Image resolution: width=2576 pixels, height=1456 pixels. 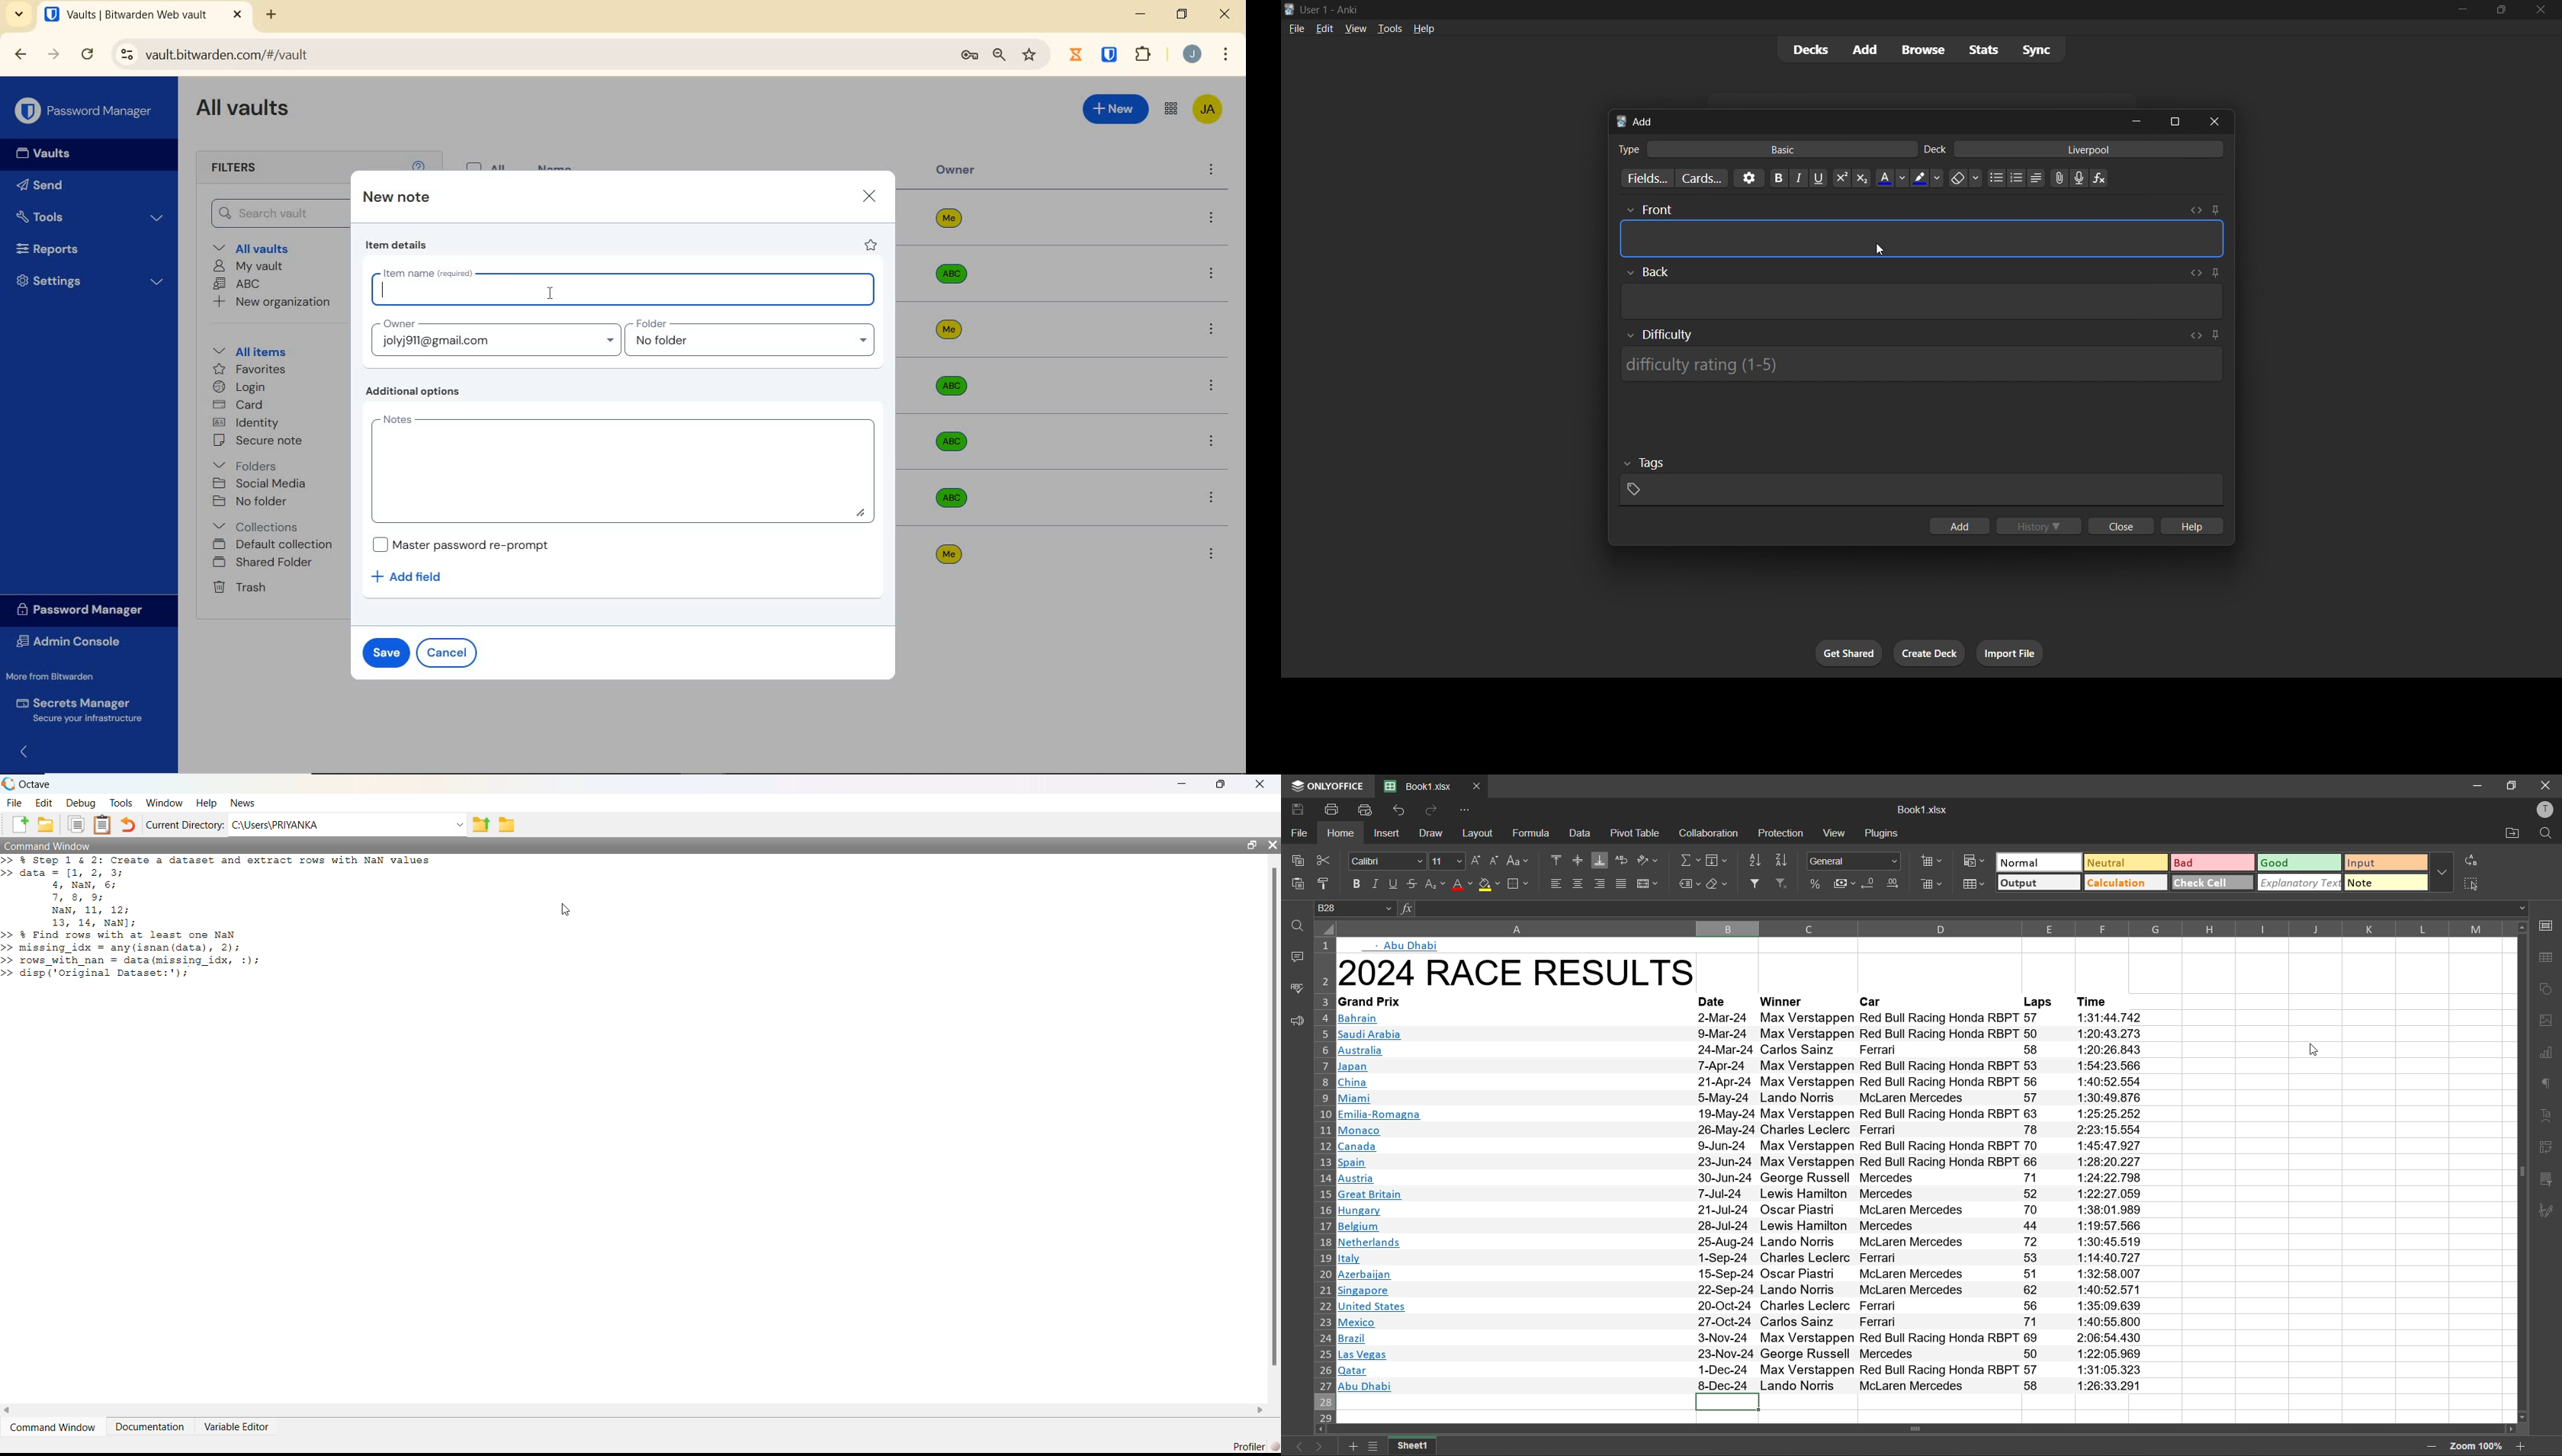 I want to click on font size, so click(x=1445, y=863).